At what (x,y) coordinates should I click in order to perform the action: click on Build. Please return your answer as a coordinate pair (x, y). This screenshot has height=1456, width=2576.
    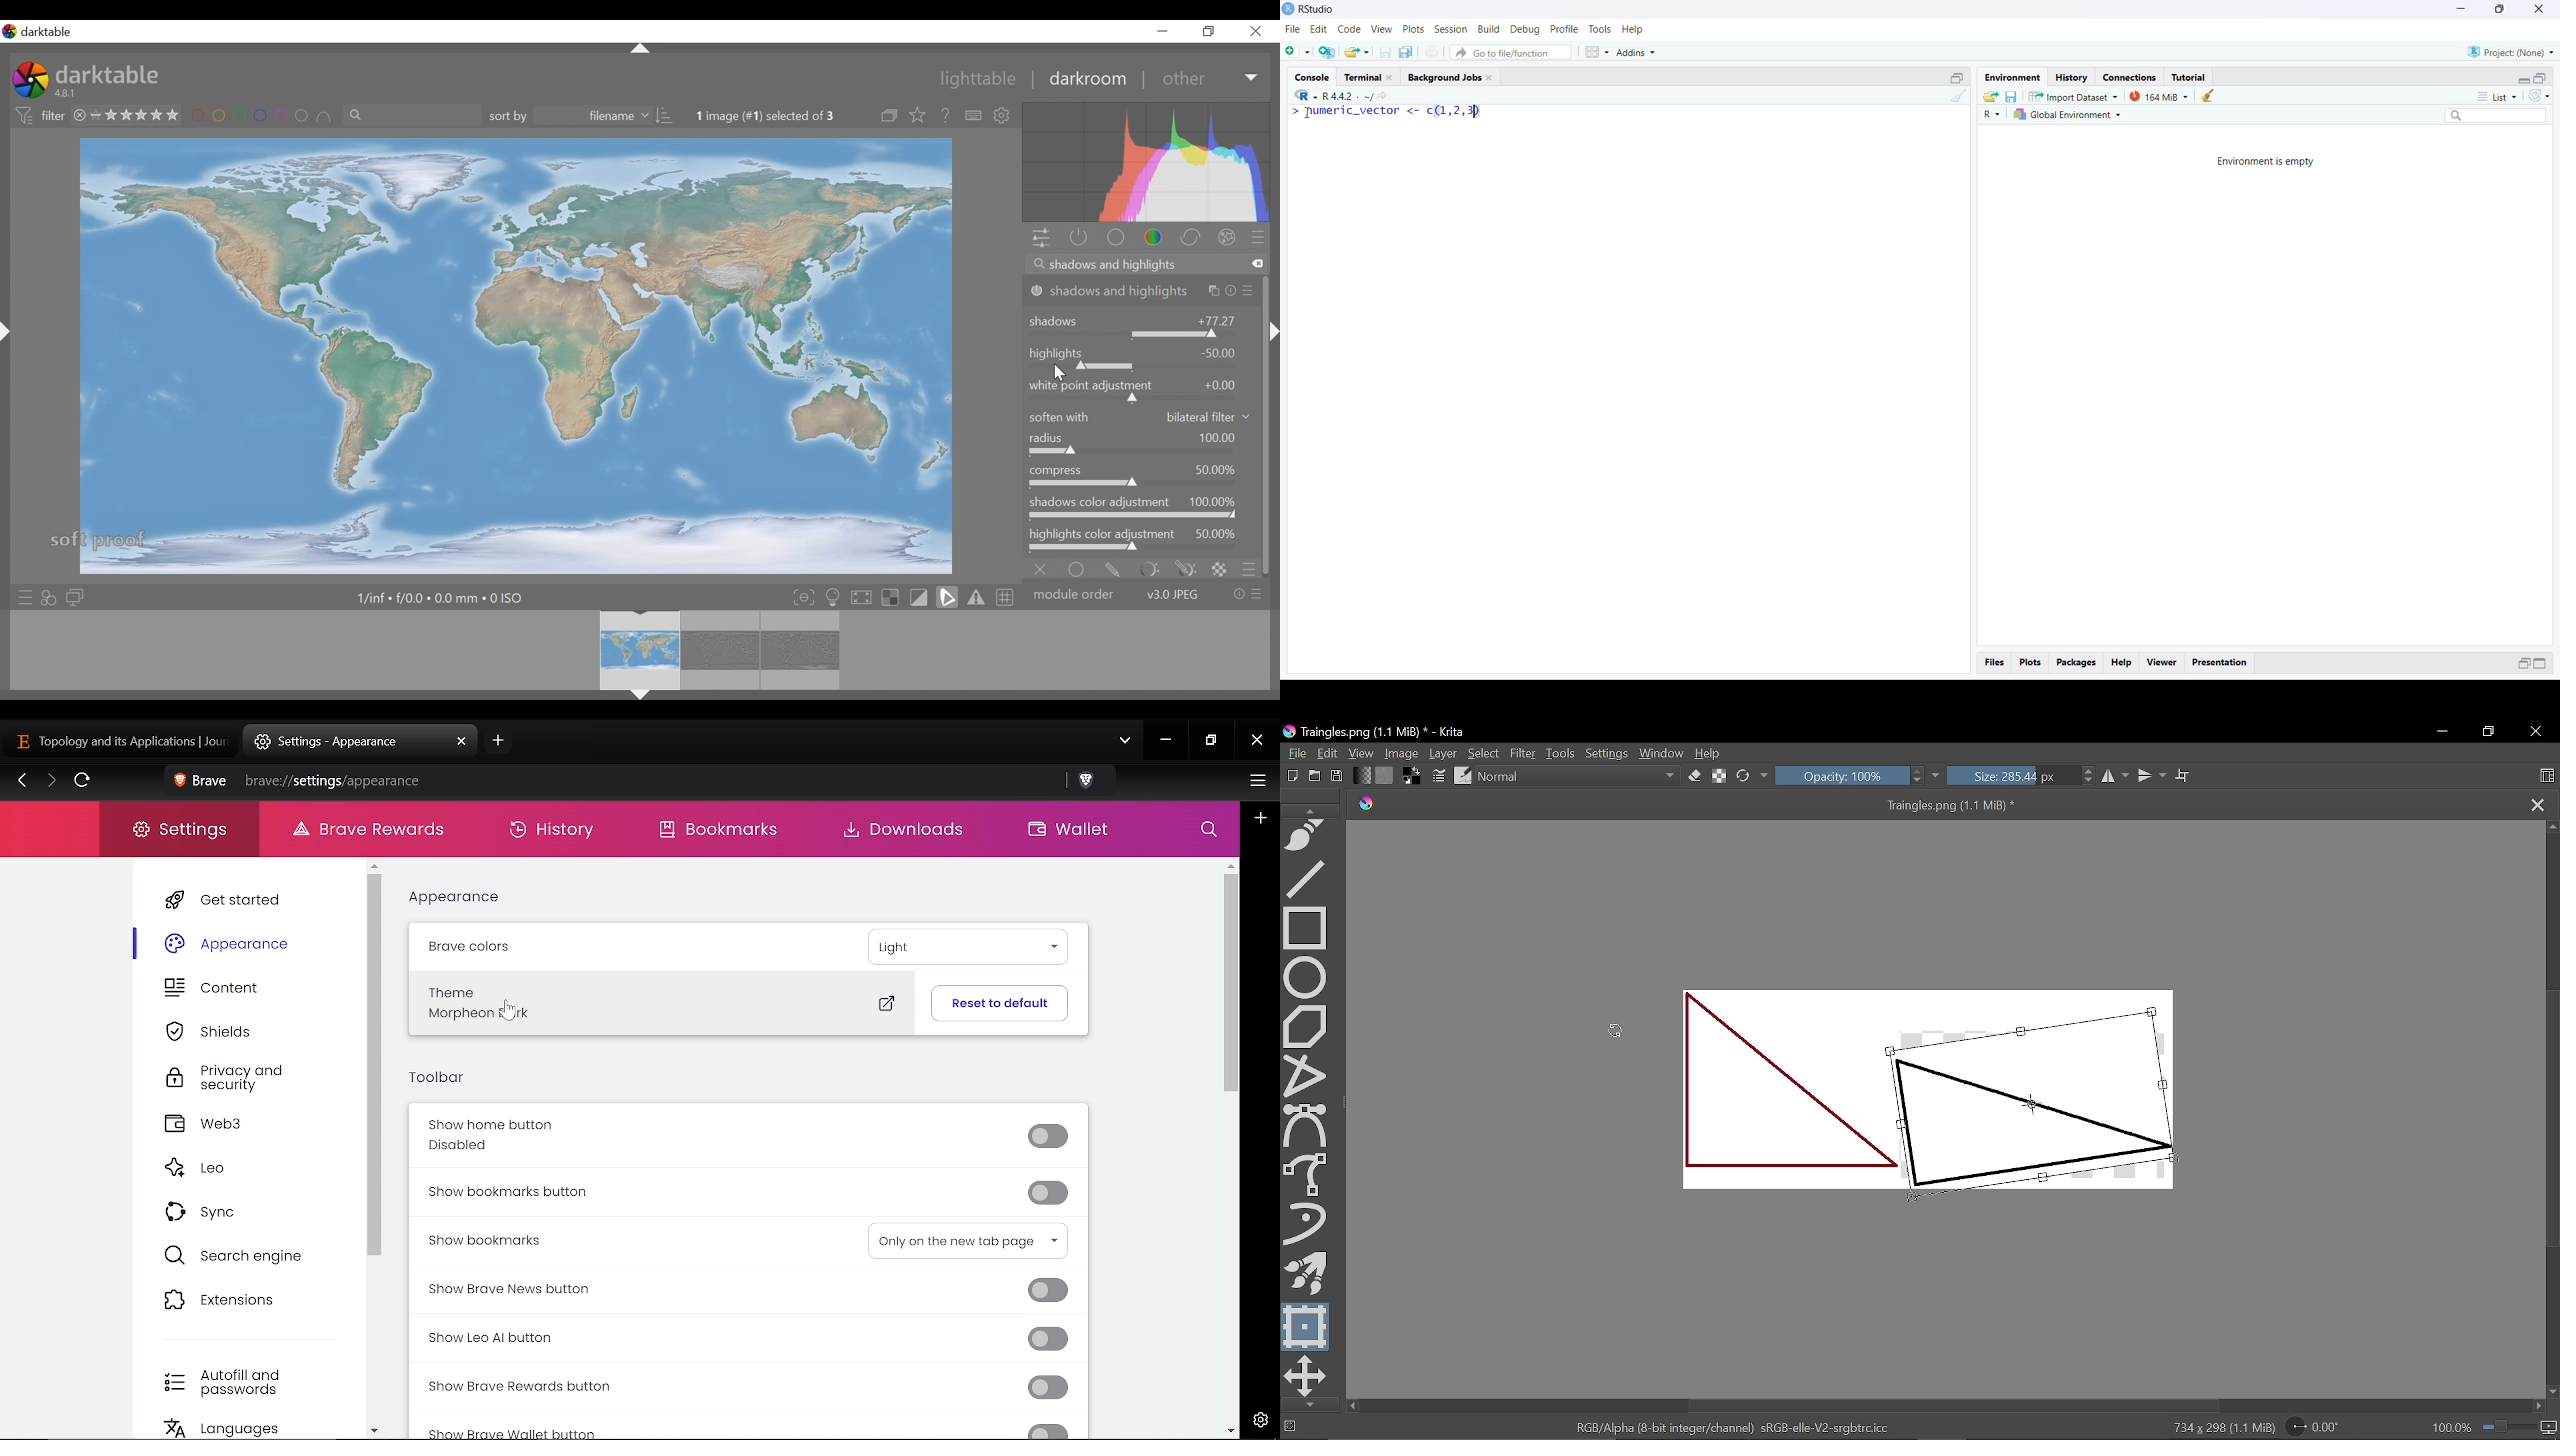
    Looking at the image, I should click on (1489, 29).